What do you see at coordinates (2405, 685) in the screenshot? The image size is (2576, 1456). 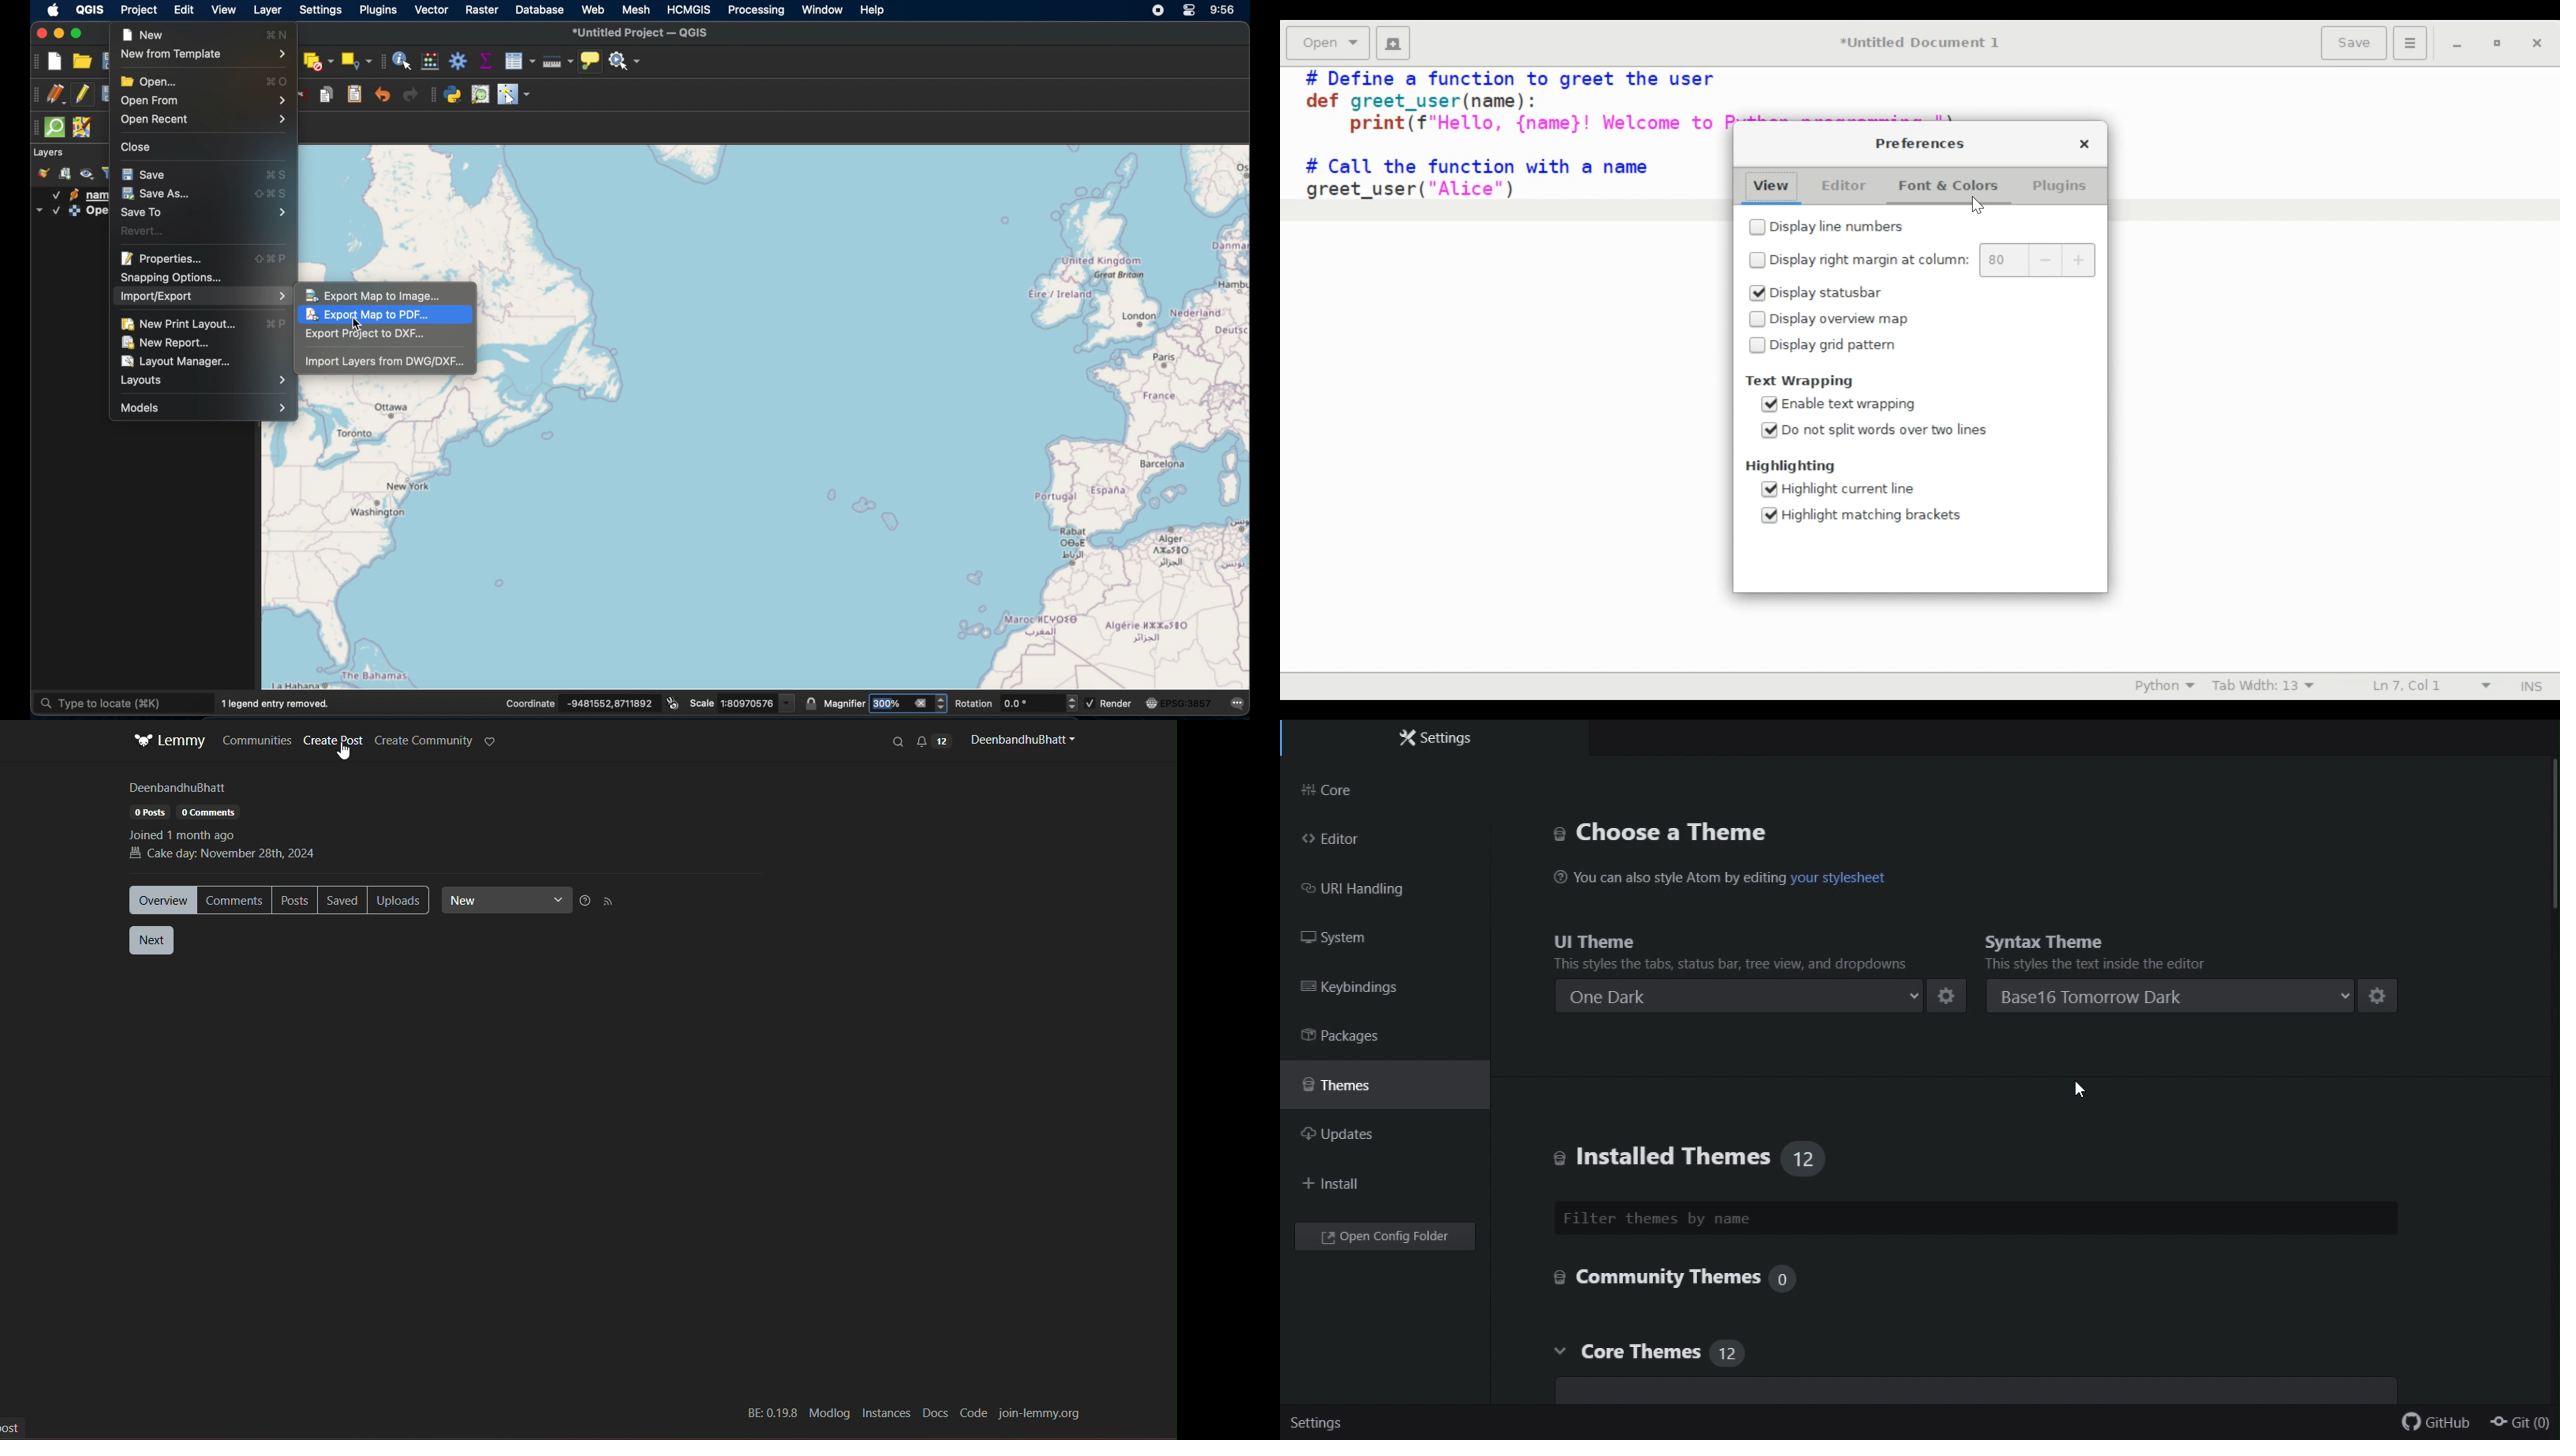 I see `Cursor Position` at bounding box center [2405, 685].